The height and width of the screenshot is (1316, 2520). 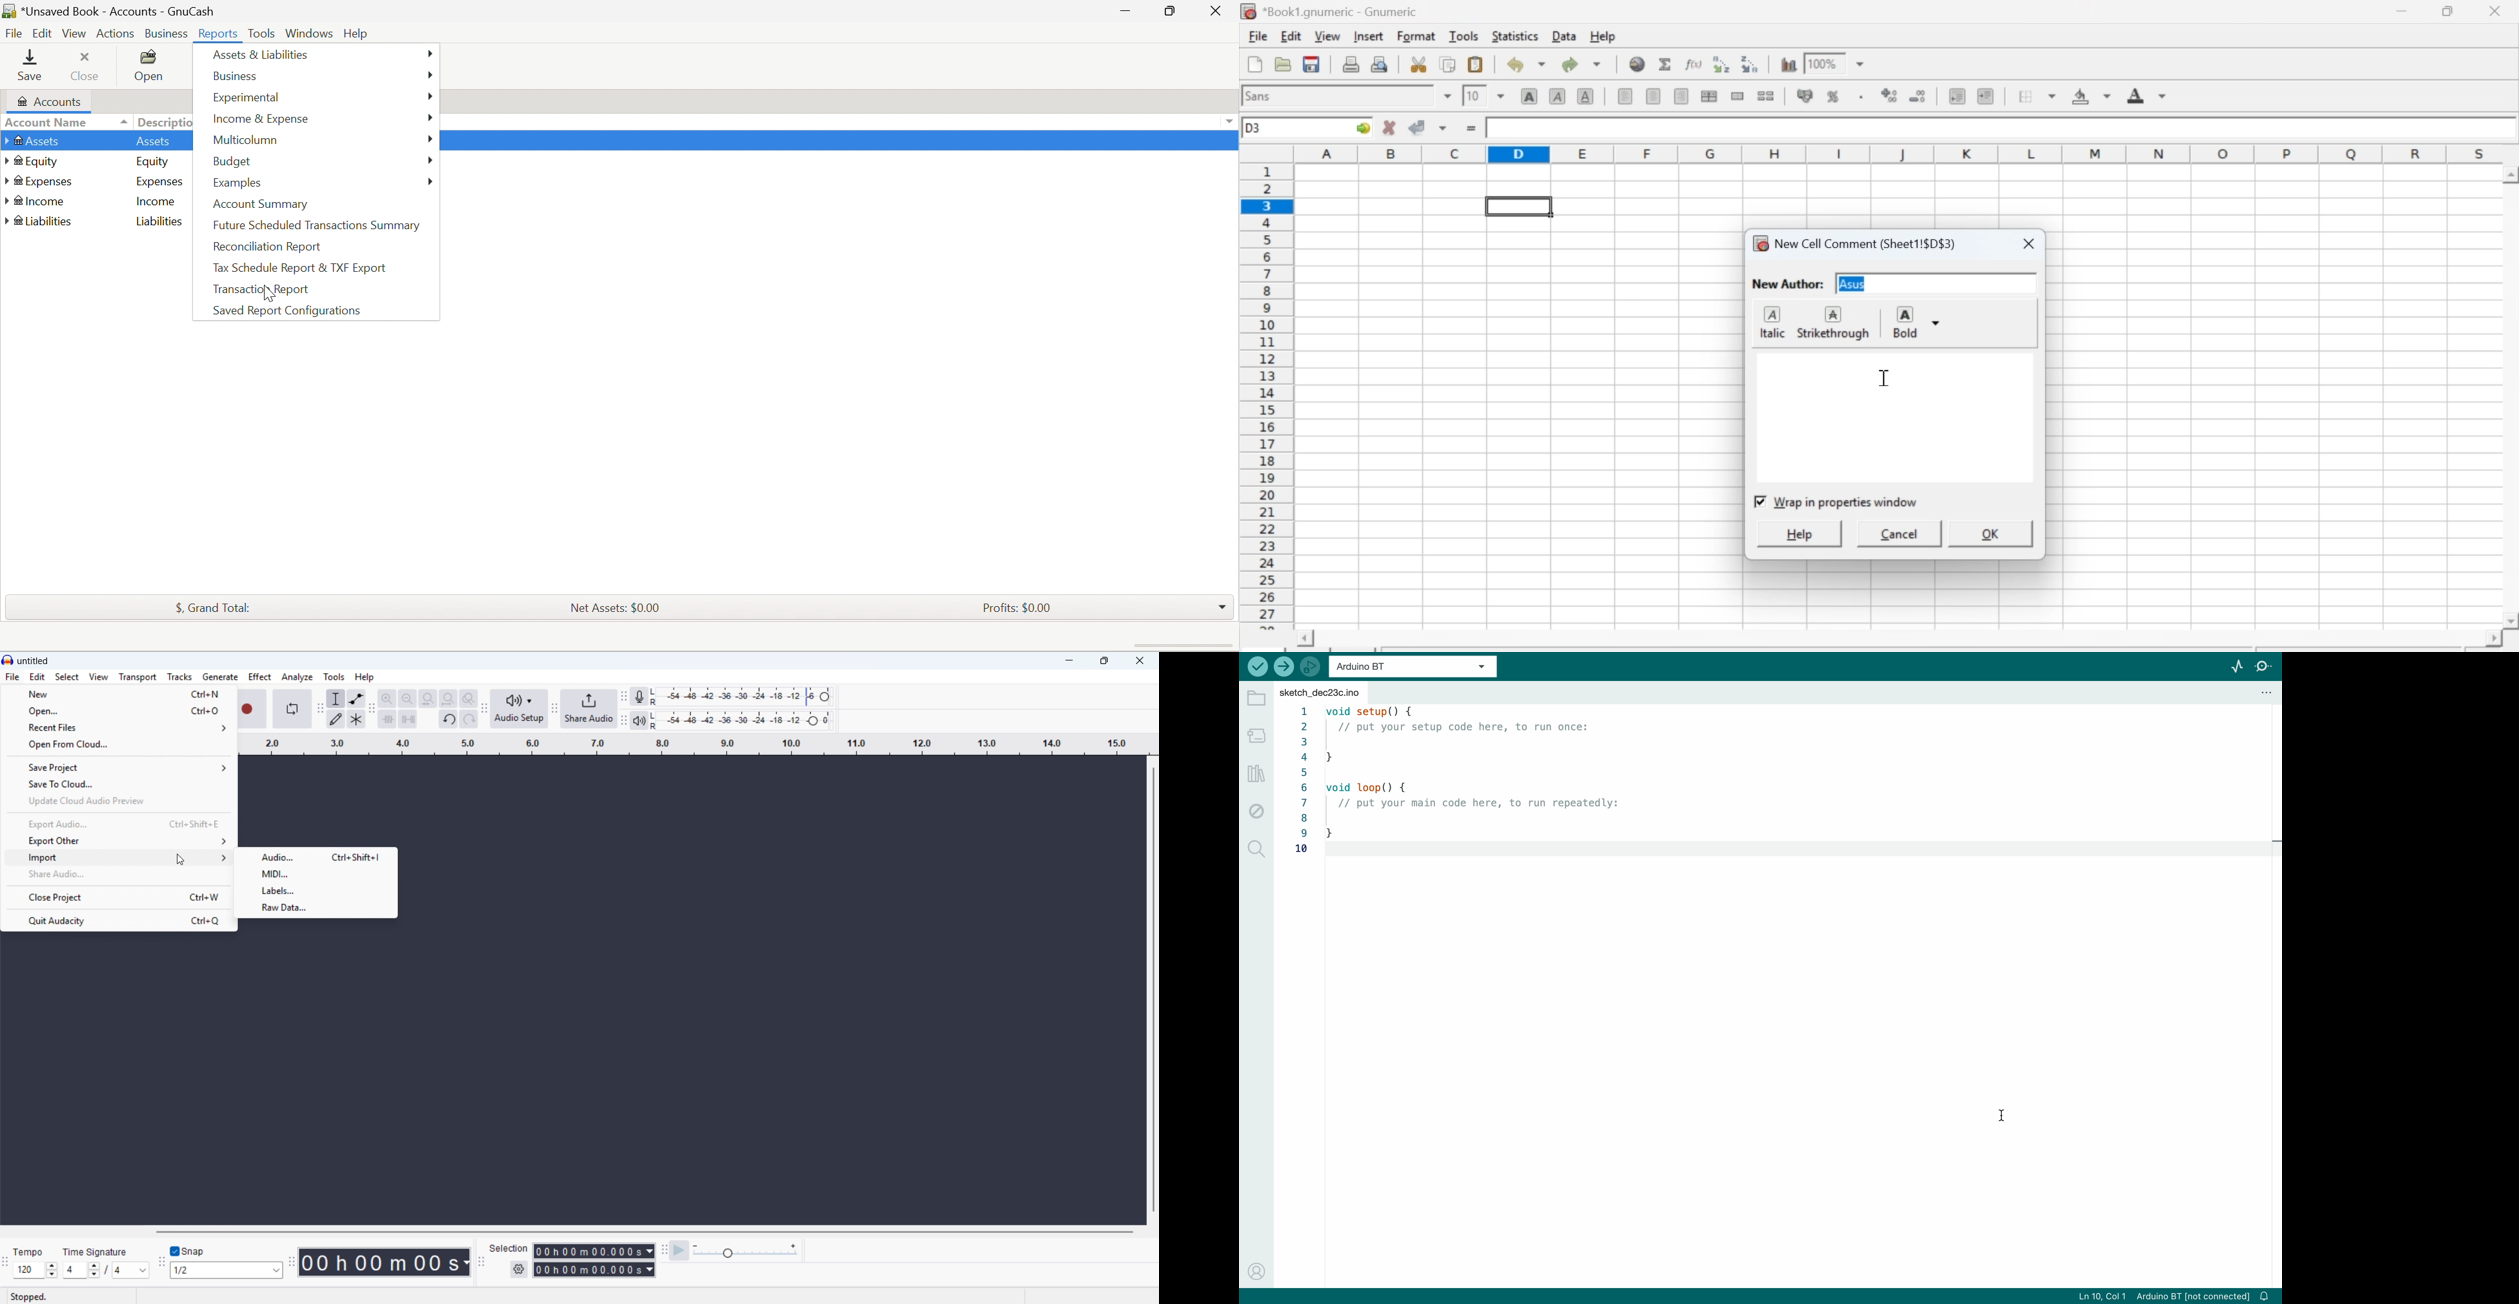 What do you see at coordinates (118, 802) in the screenshot?
I see `Update Cloud Audio preview ` at bounding box center [118, 802].